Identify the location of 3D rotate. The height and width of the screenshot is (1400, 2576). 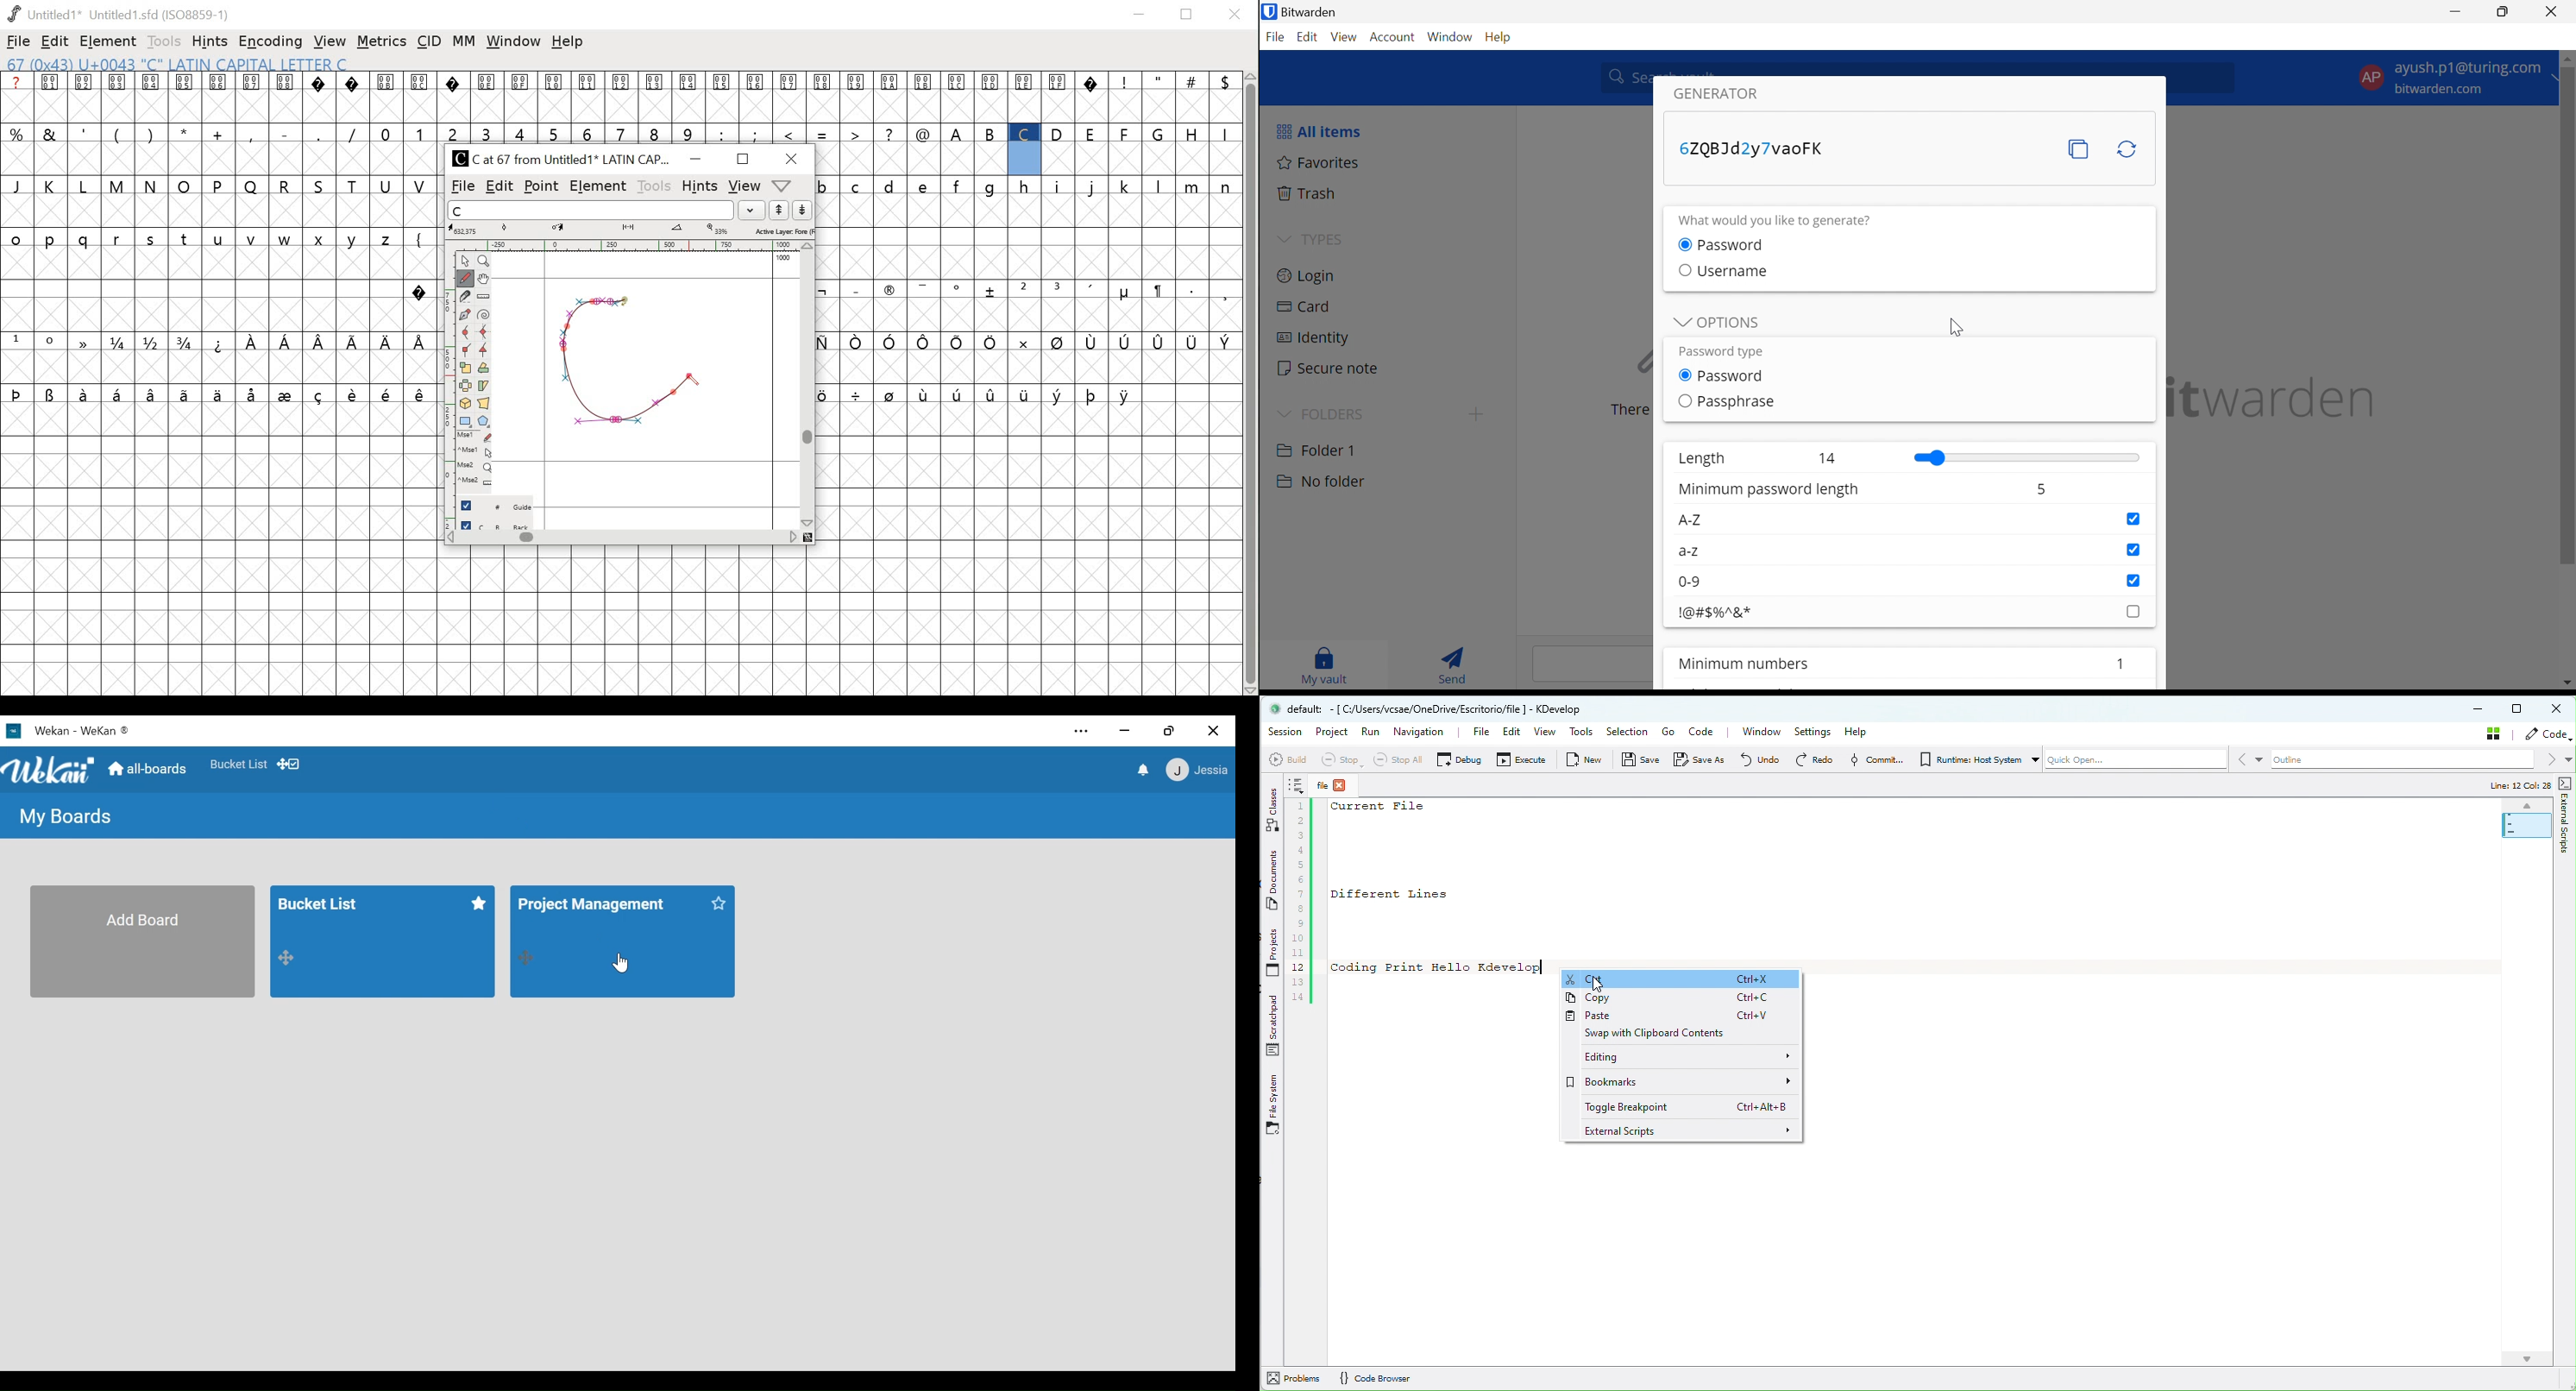
(468, 404).